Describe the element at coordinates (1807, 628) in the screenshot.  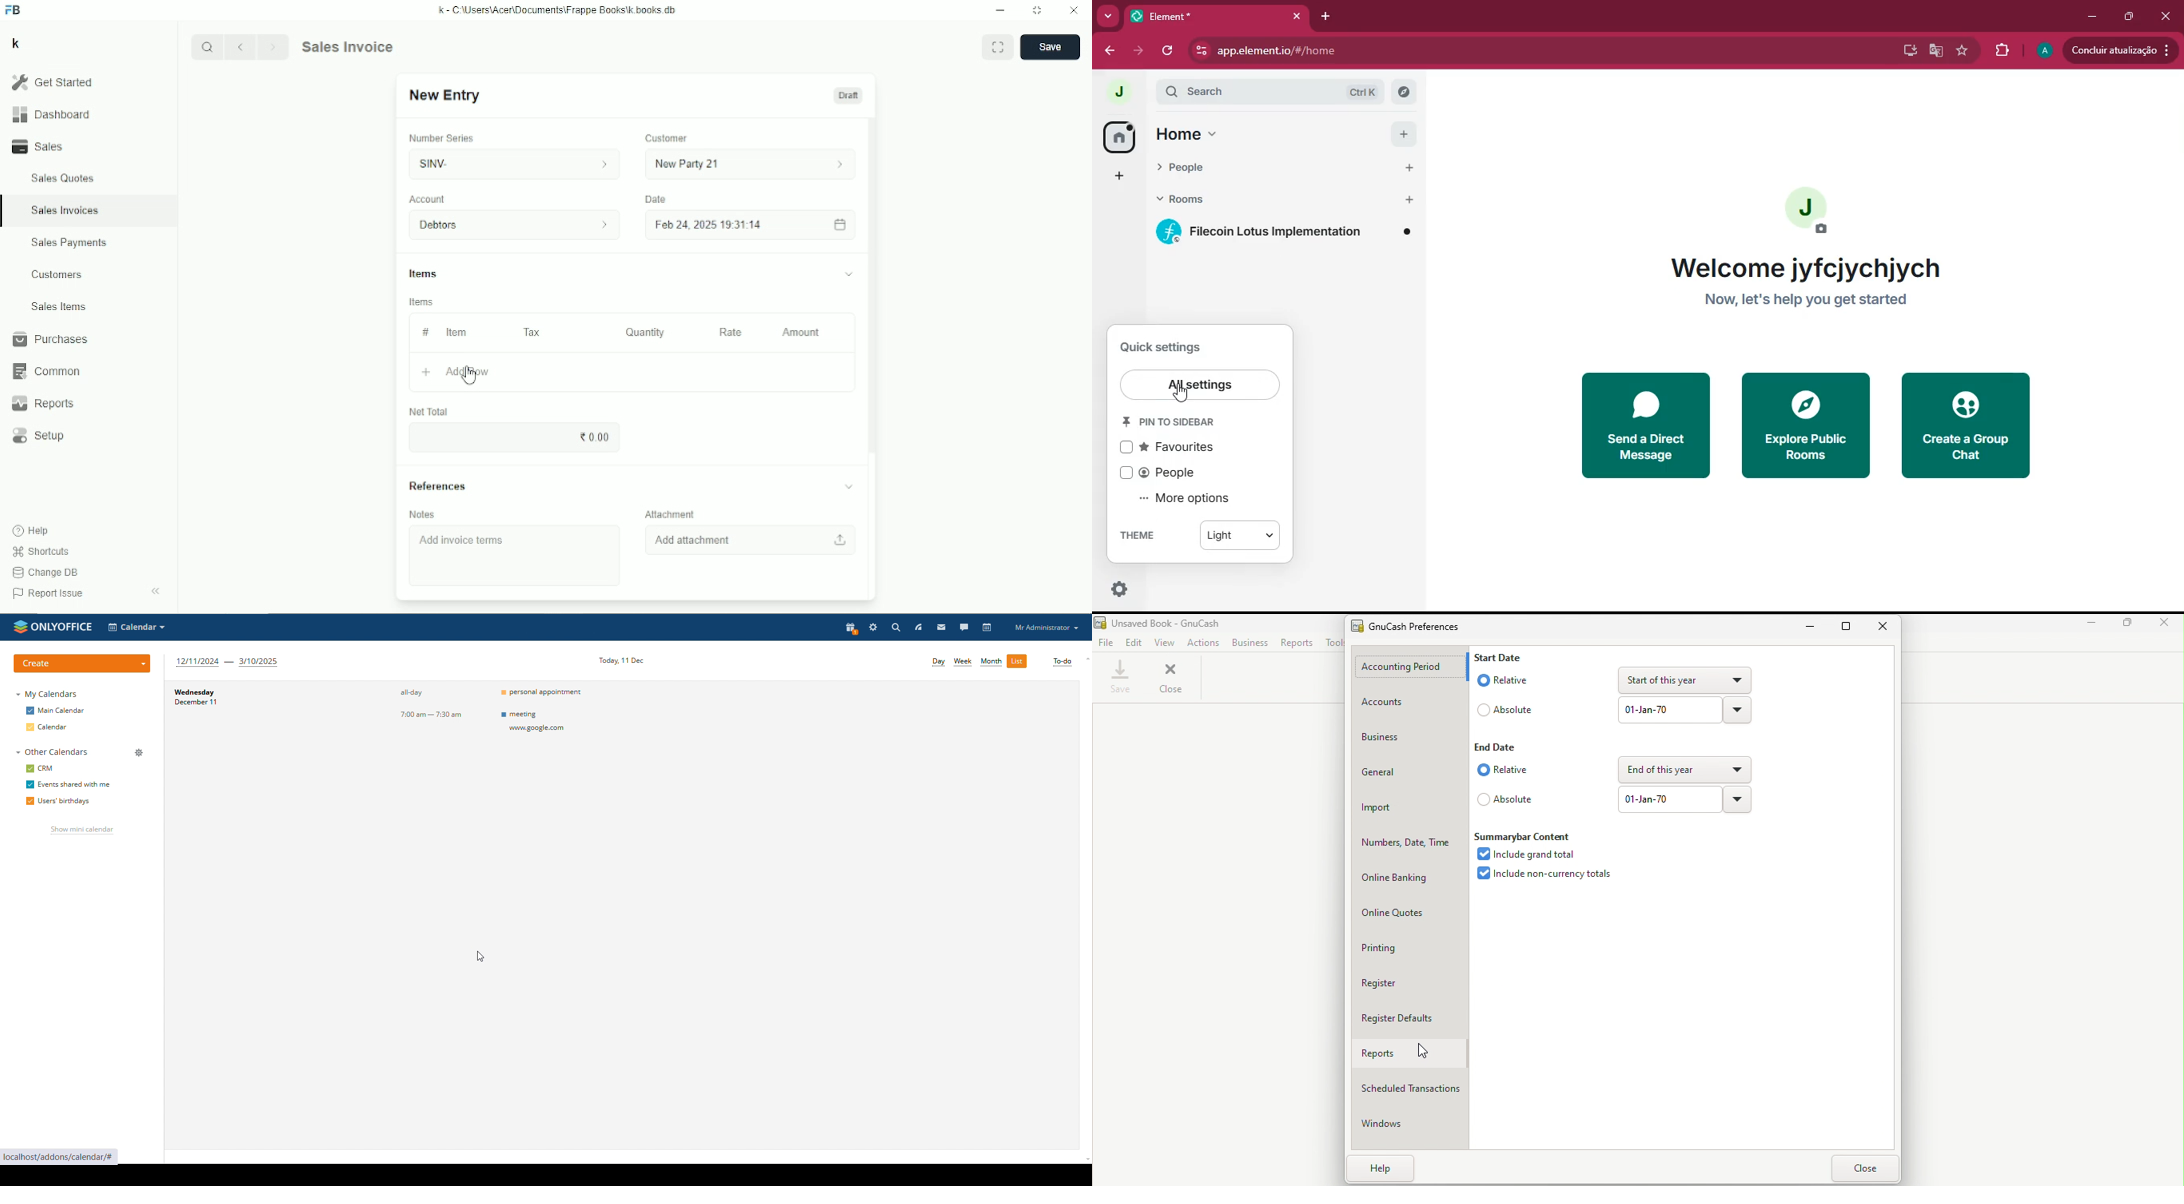
I see `Minimize` at that location.